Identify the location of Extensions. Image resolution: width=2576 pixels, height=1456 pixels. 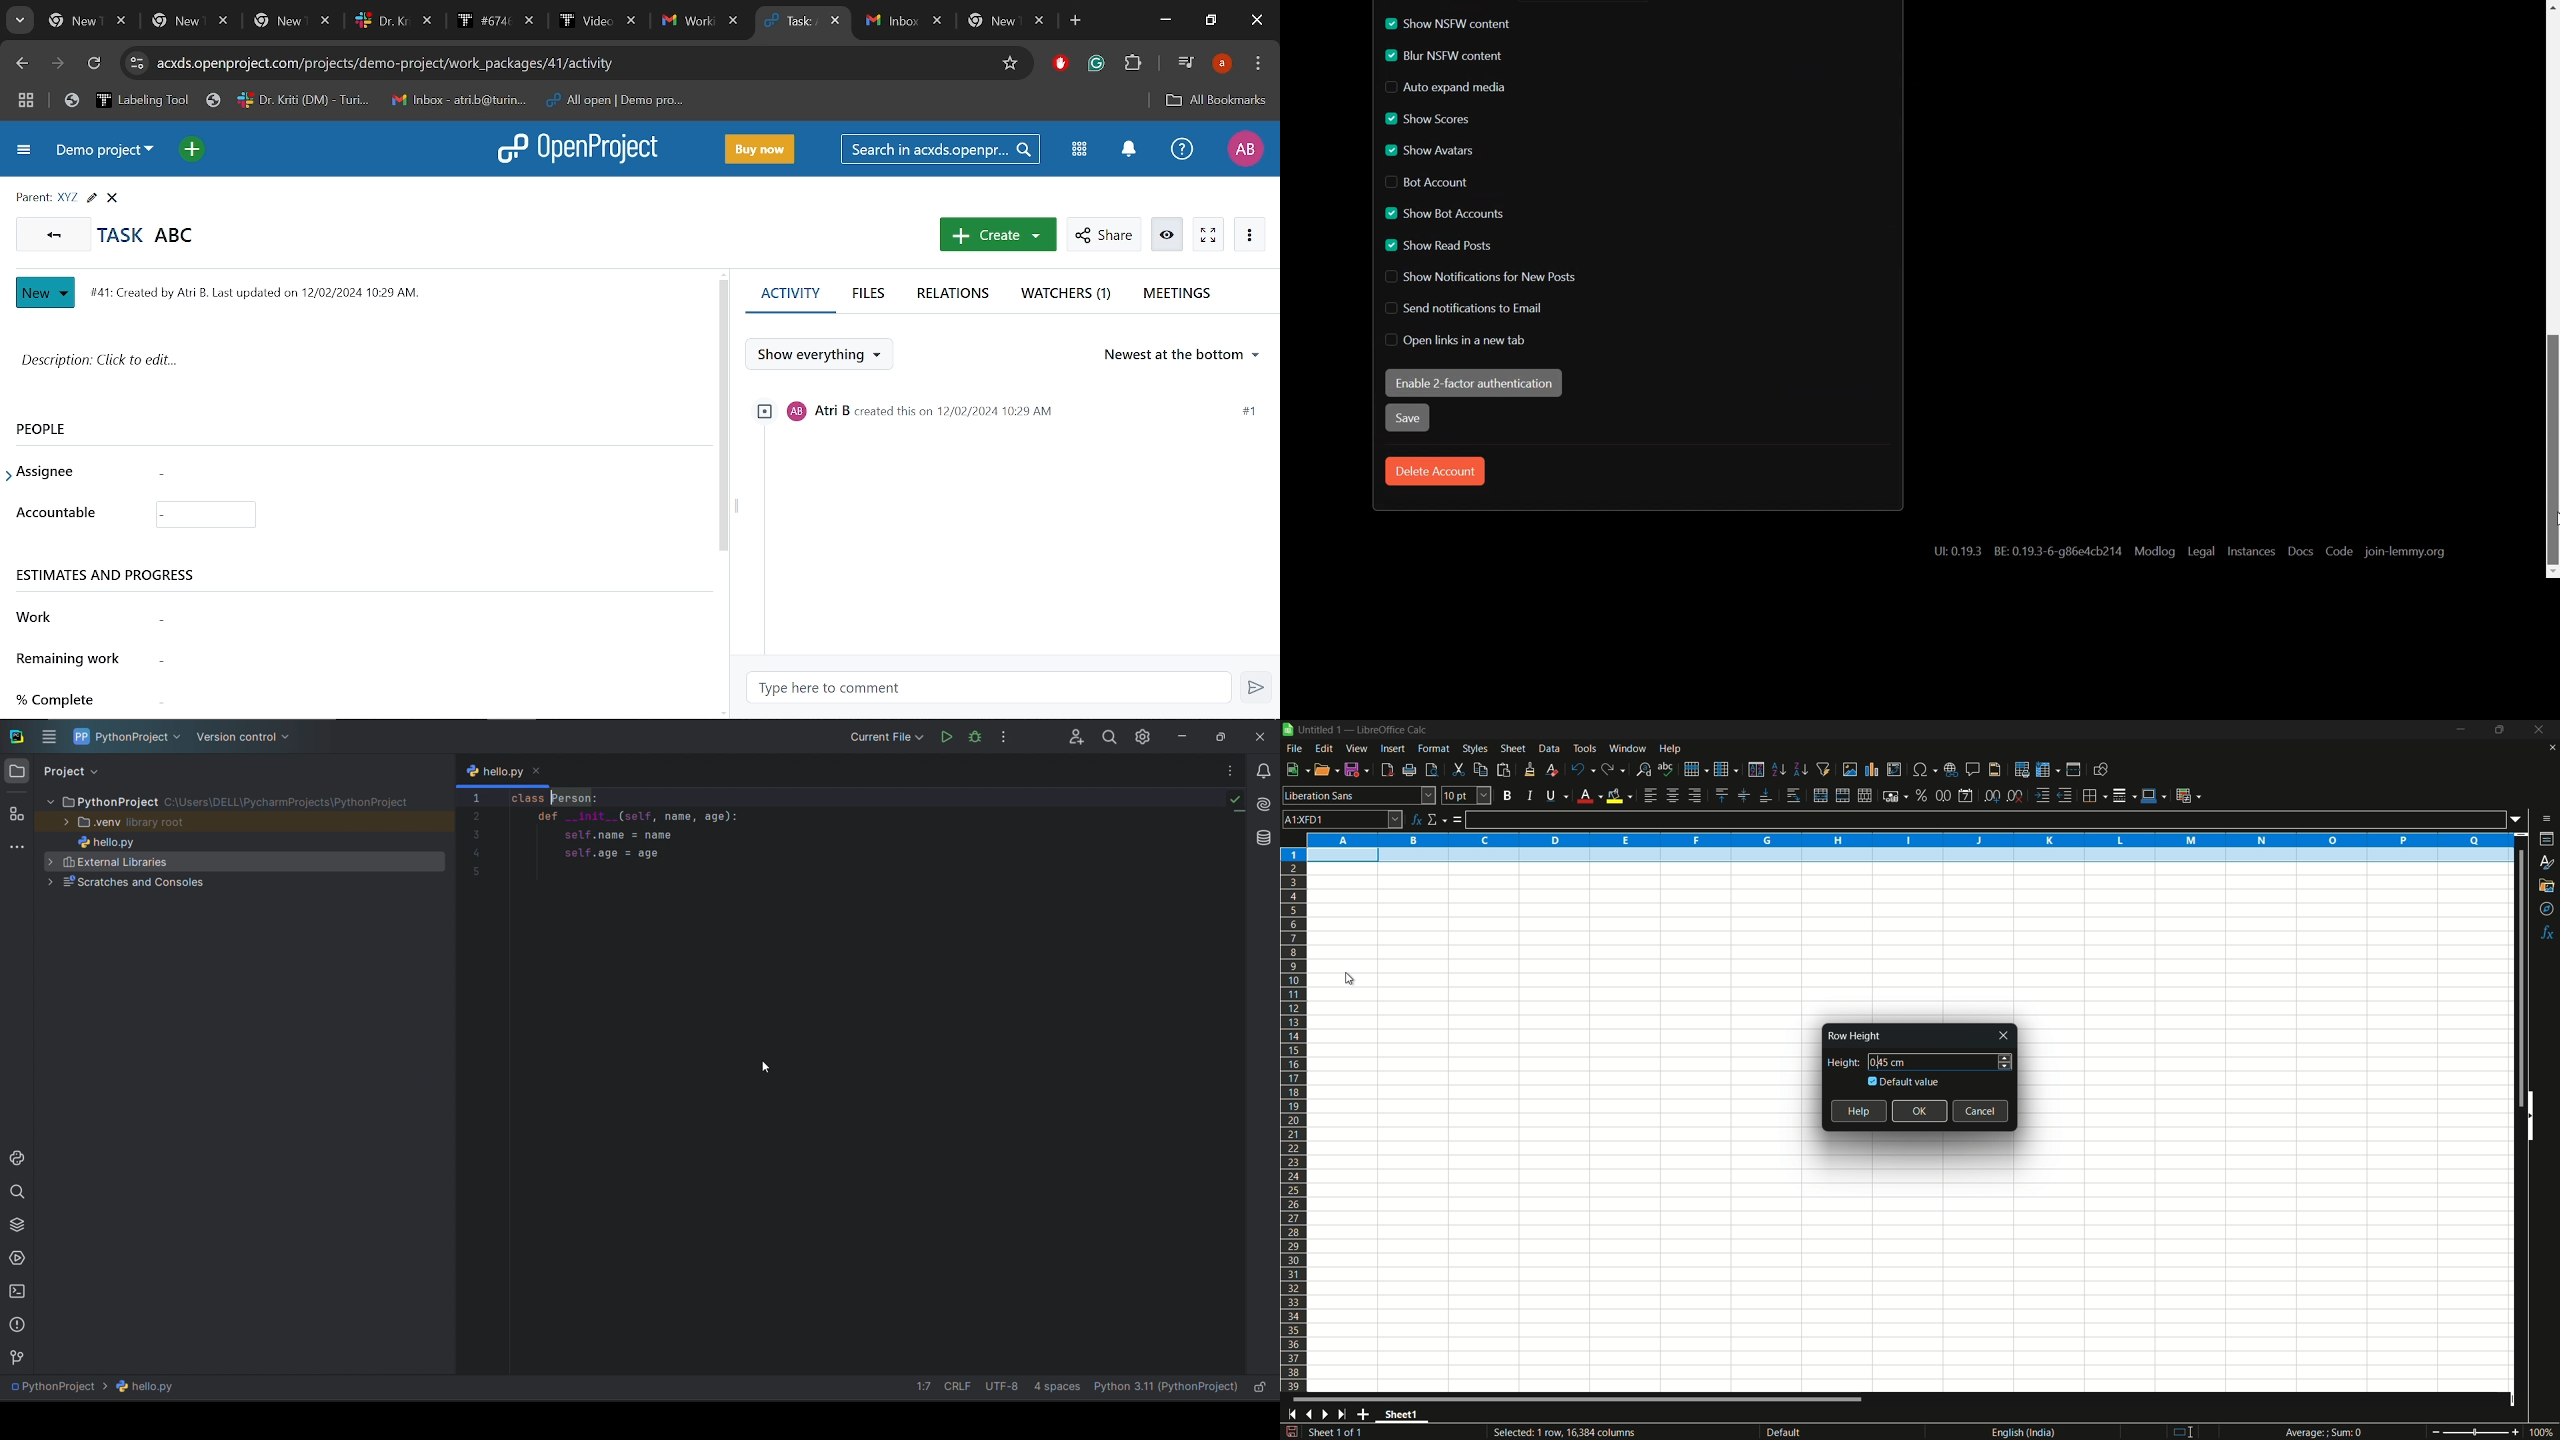
(1132, 64).